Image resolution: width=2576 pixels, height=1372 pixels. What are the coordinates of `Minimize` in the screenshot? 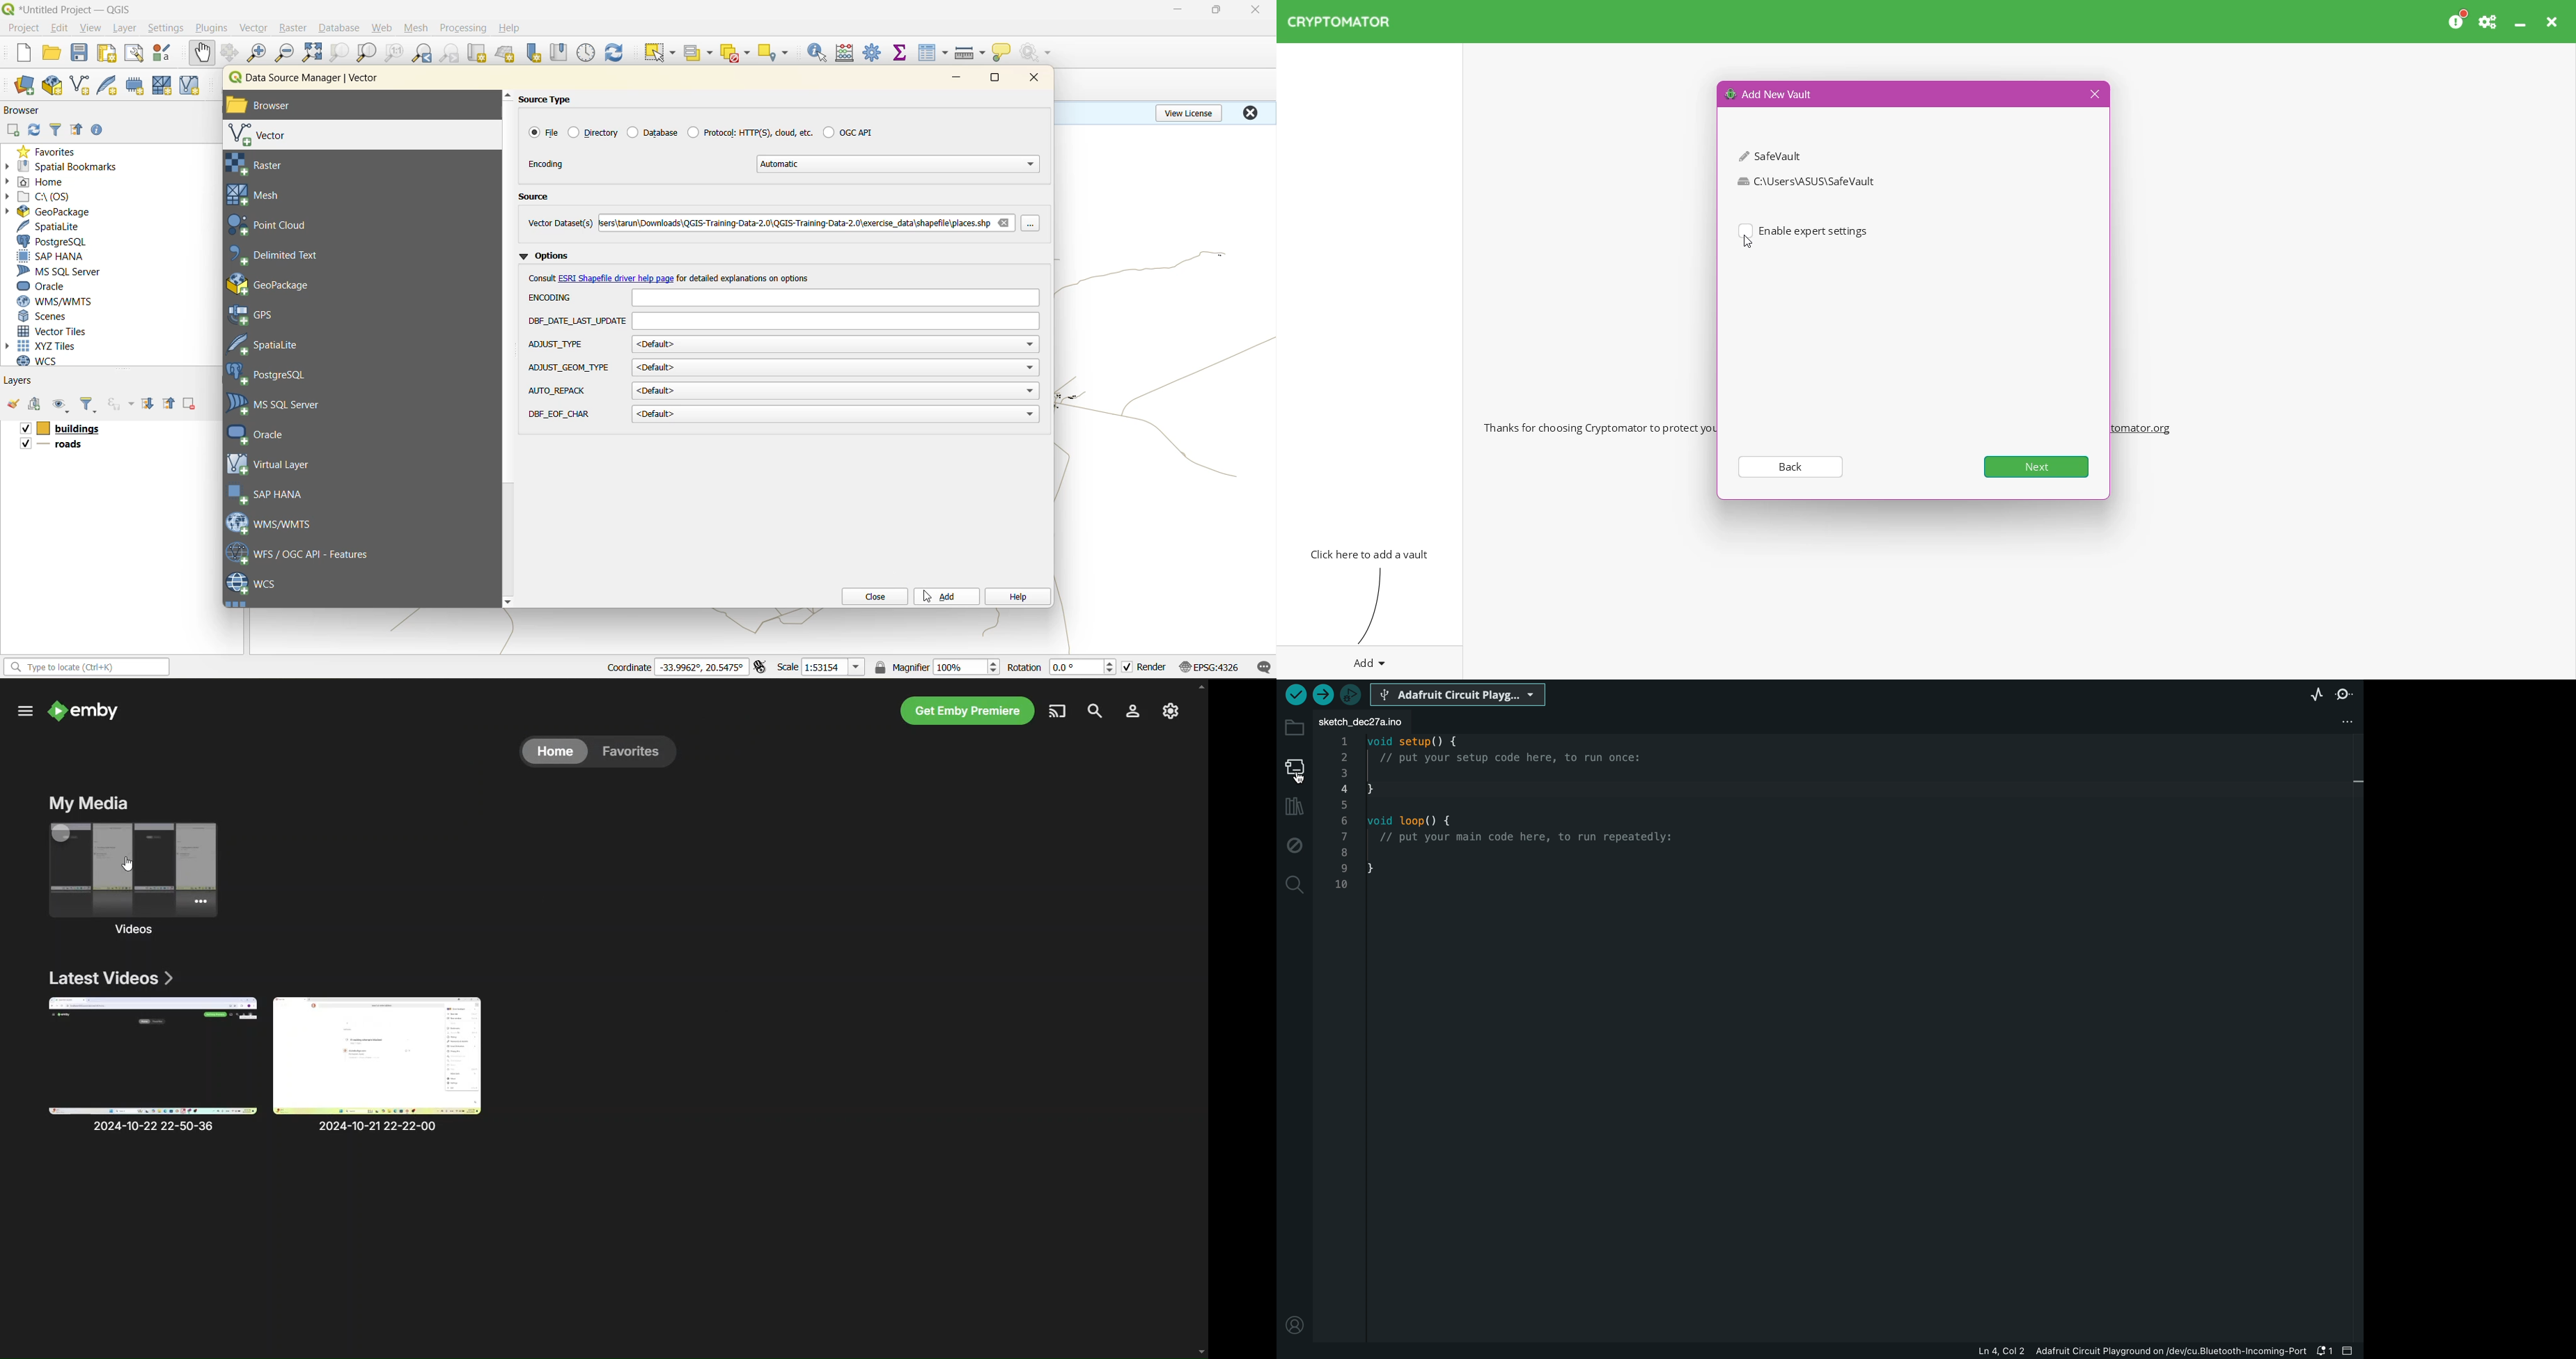 It's located at (2522, 22).